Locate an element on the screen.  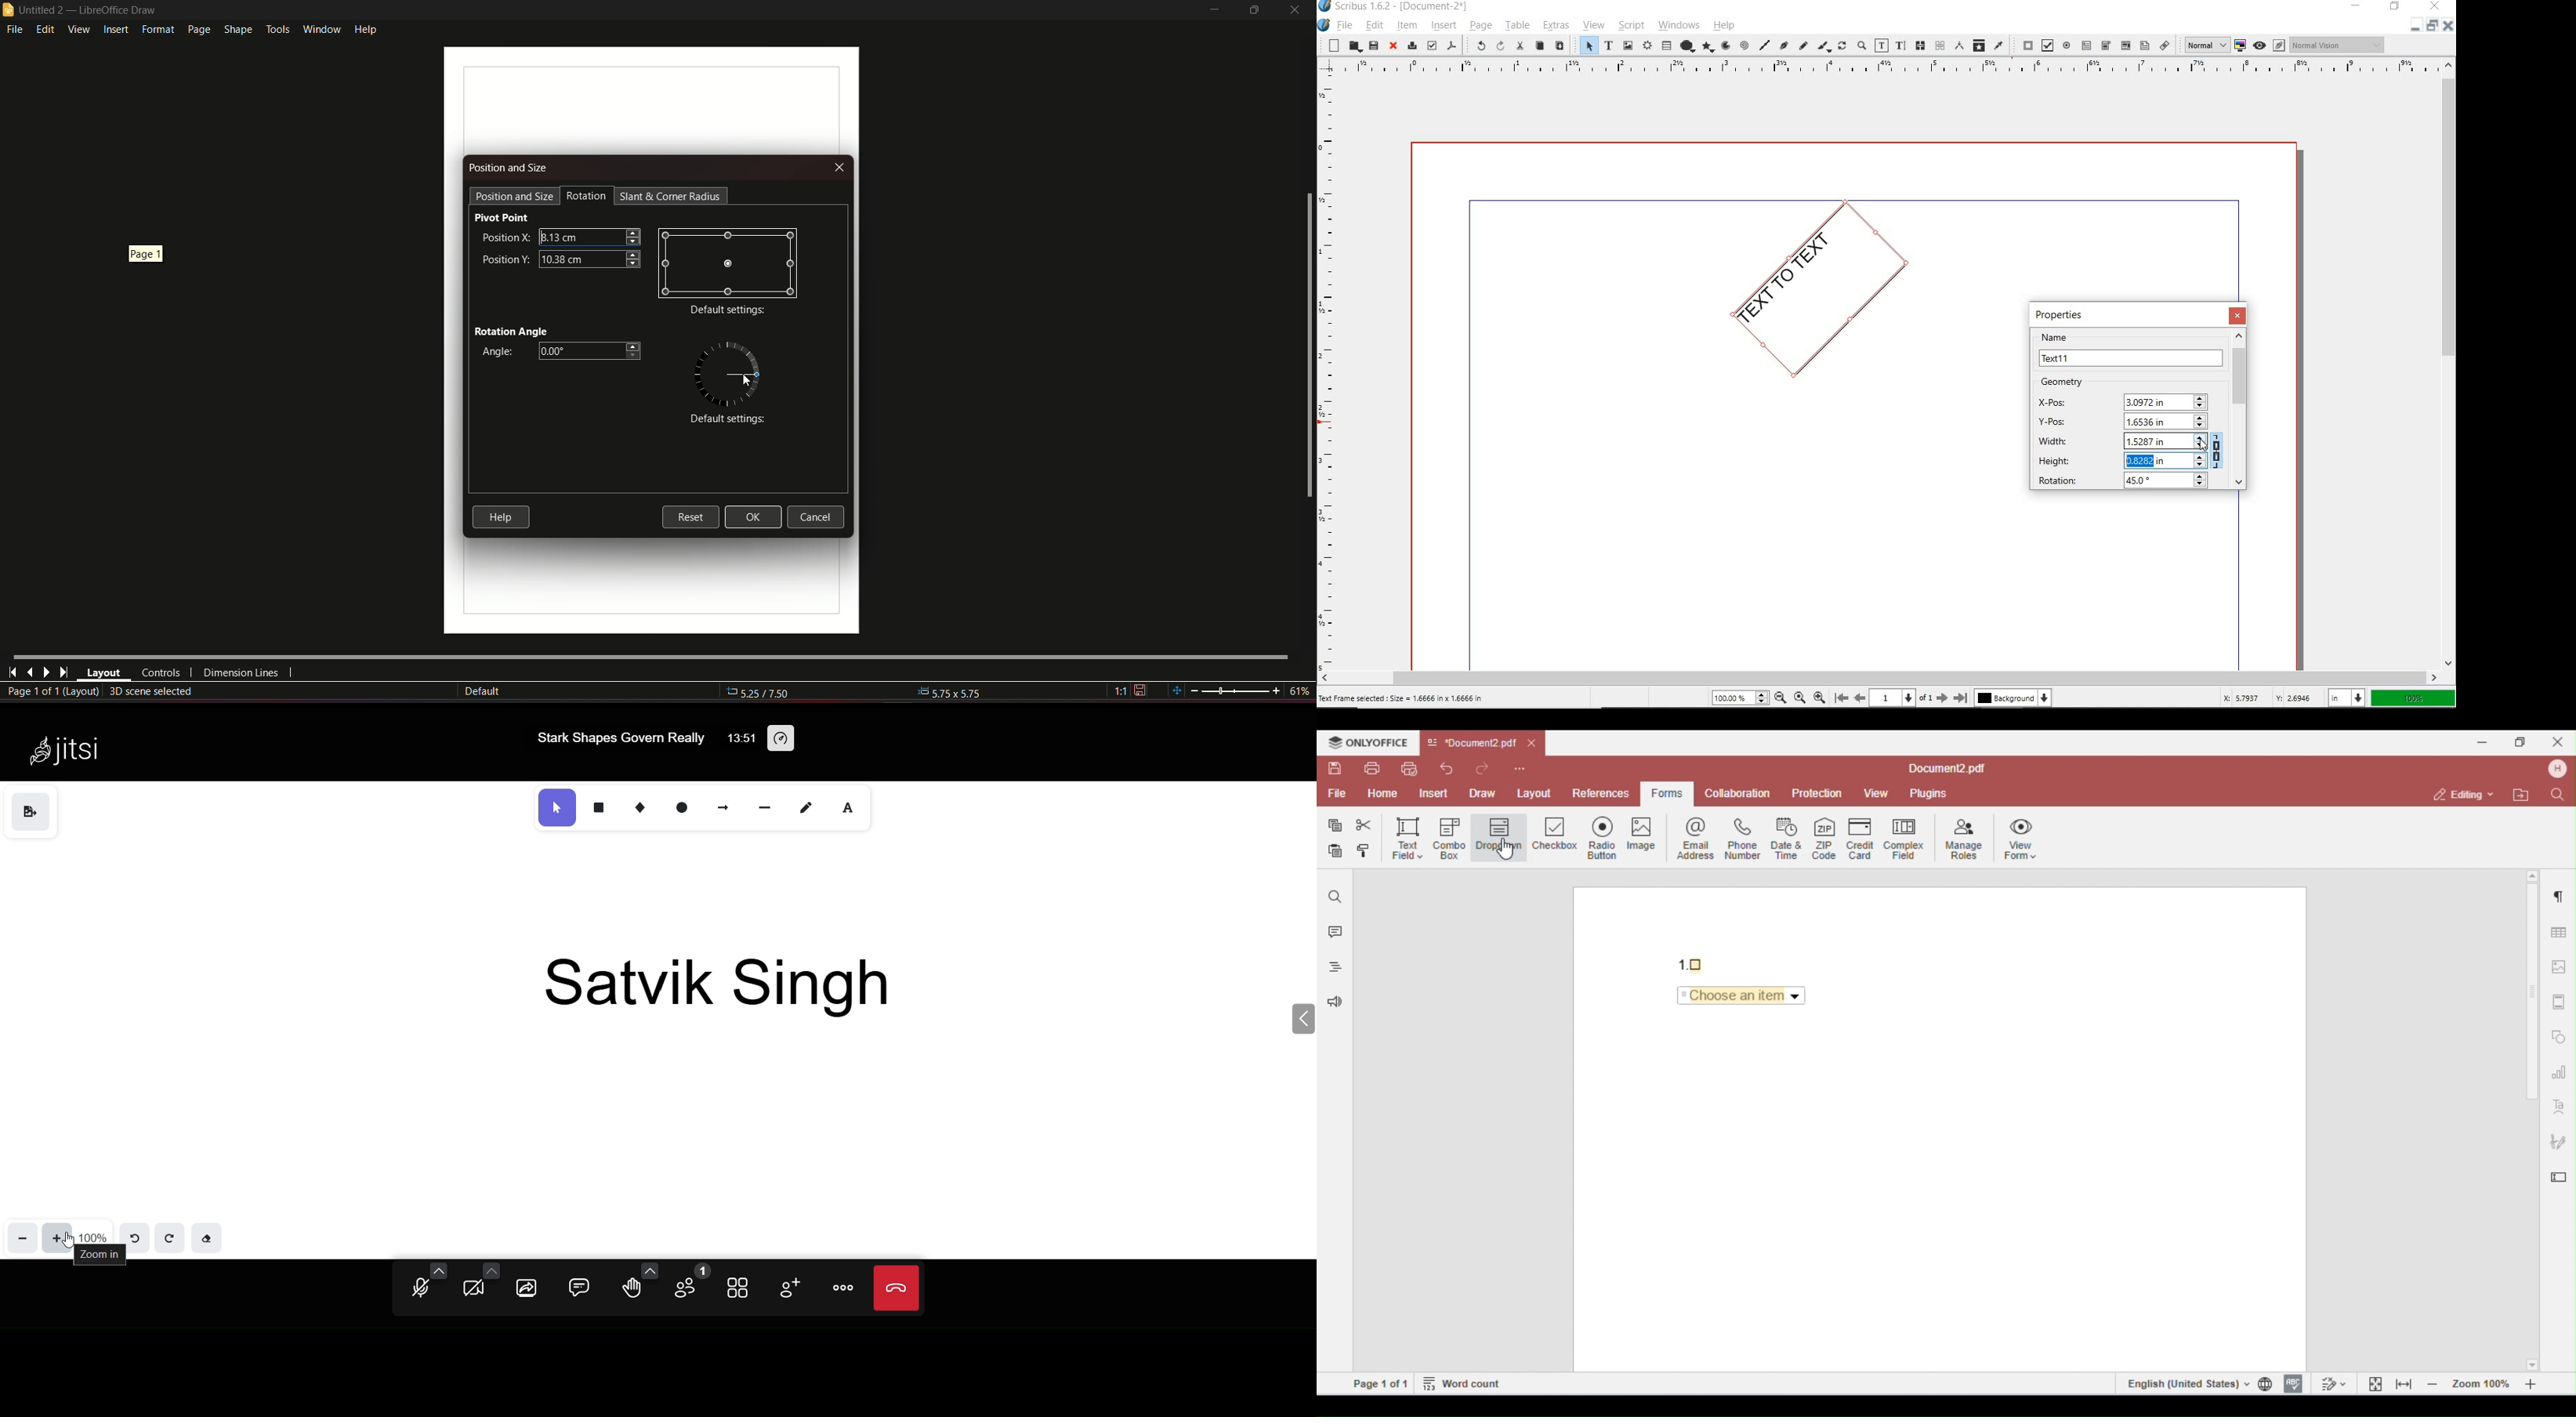
save as pdf is located at coordinates (1452, 47).